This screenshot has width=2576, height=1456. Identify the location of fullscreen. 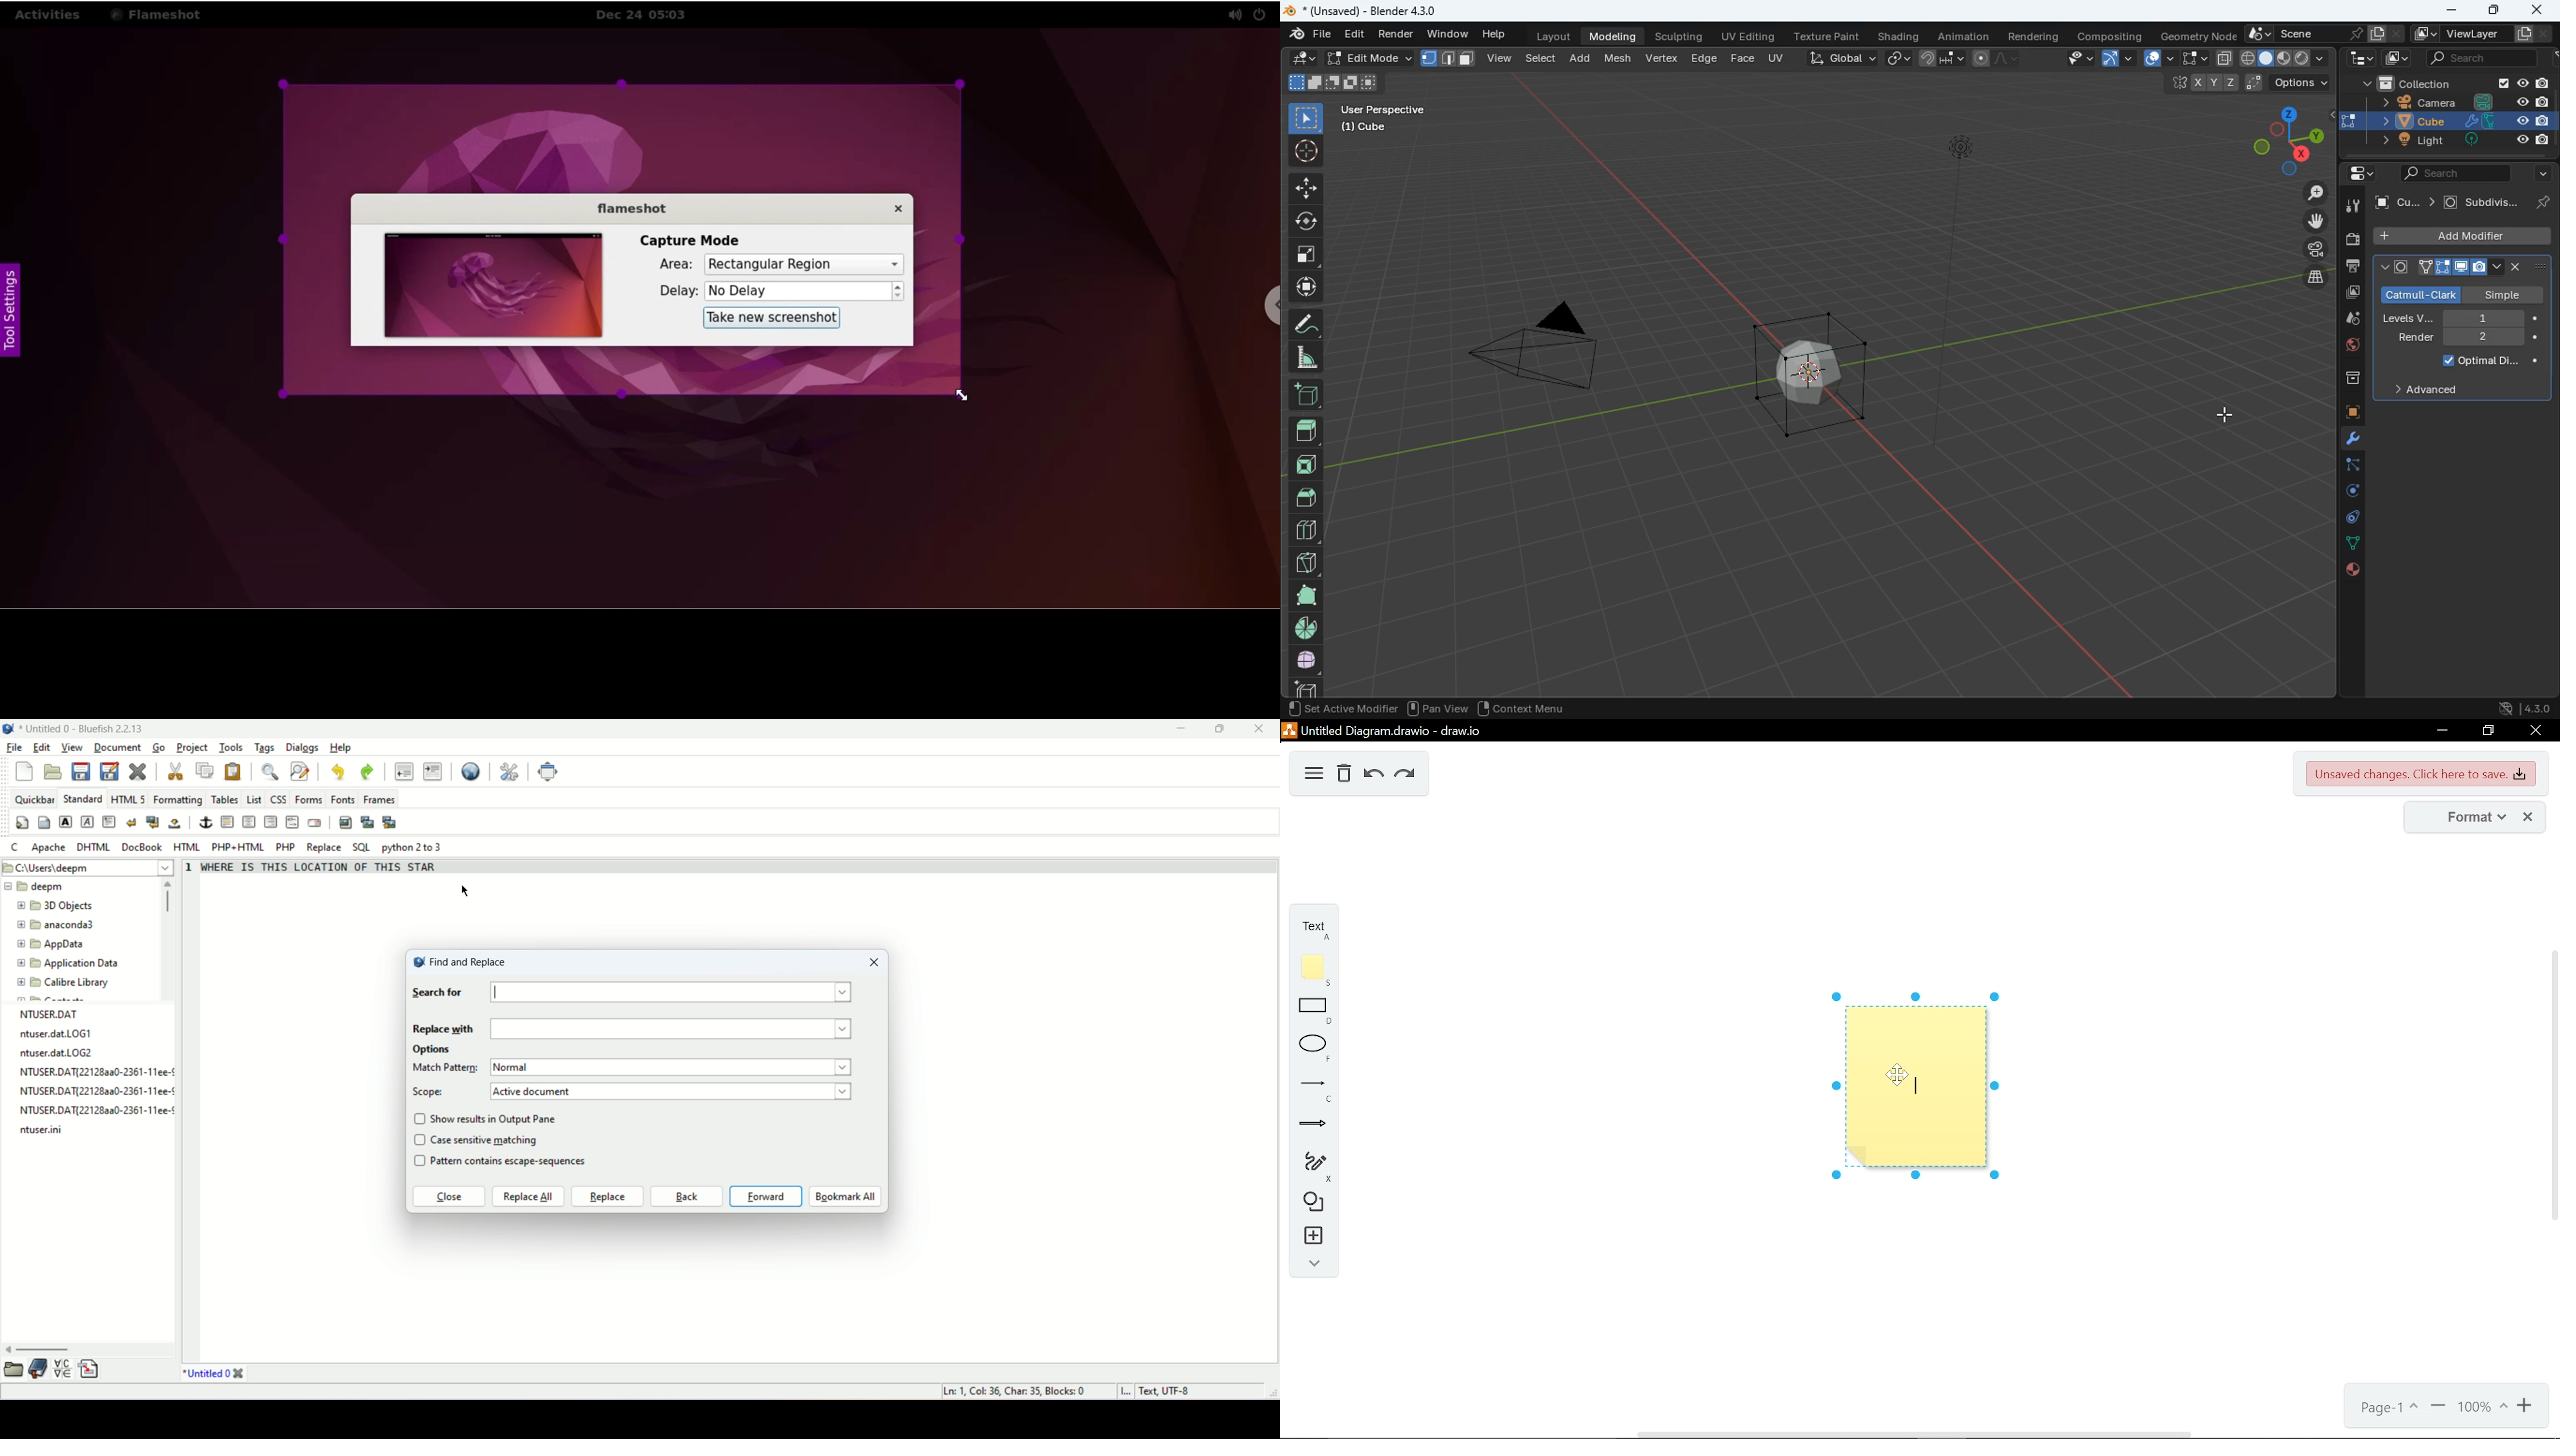
(1304, 255).